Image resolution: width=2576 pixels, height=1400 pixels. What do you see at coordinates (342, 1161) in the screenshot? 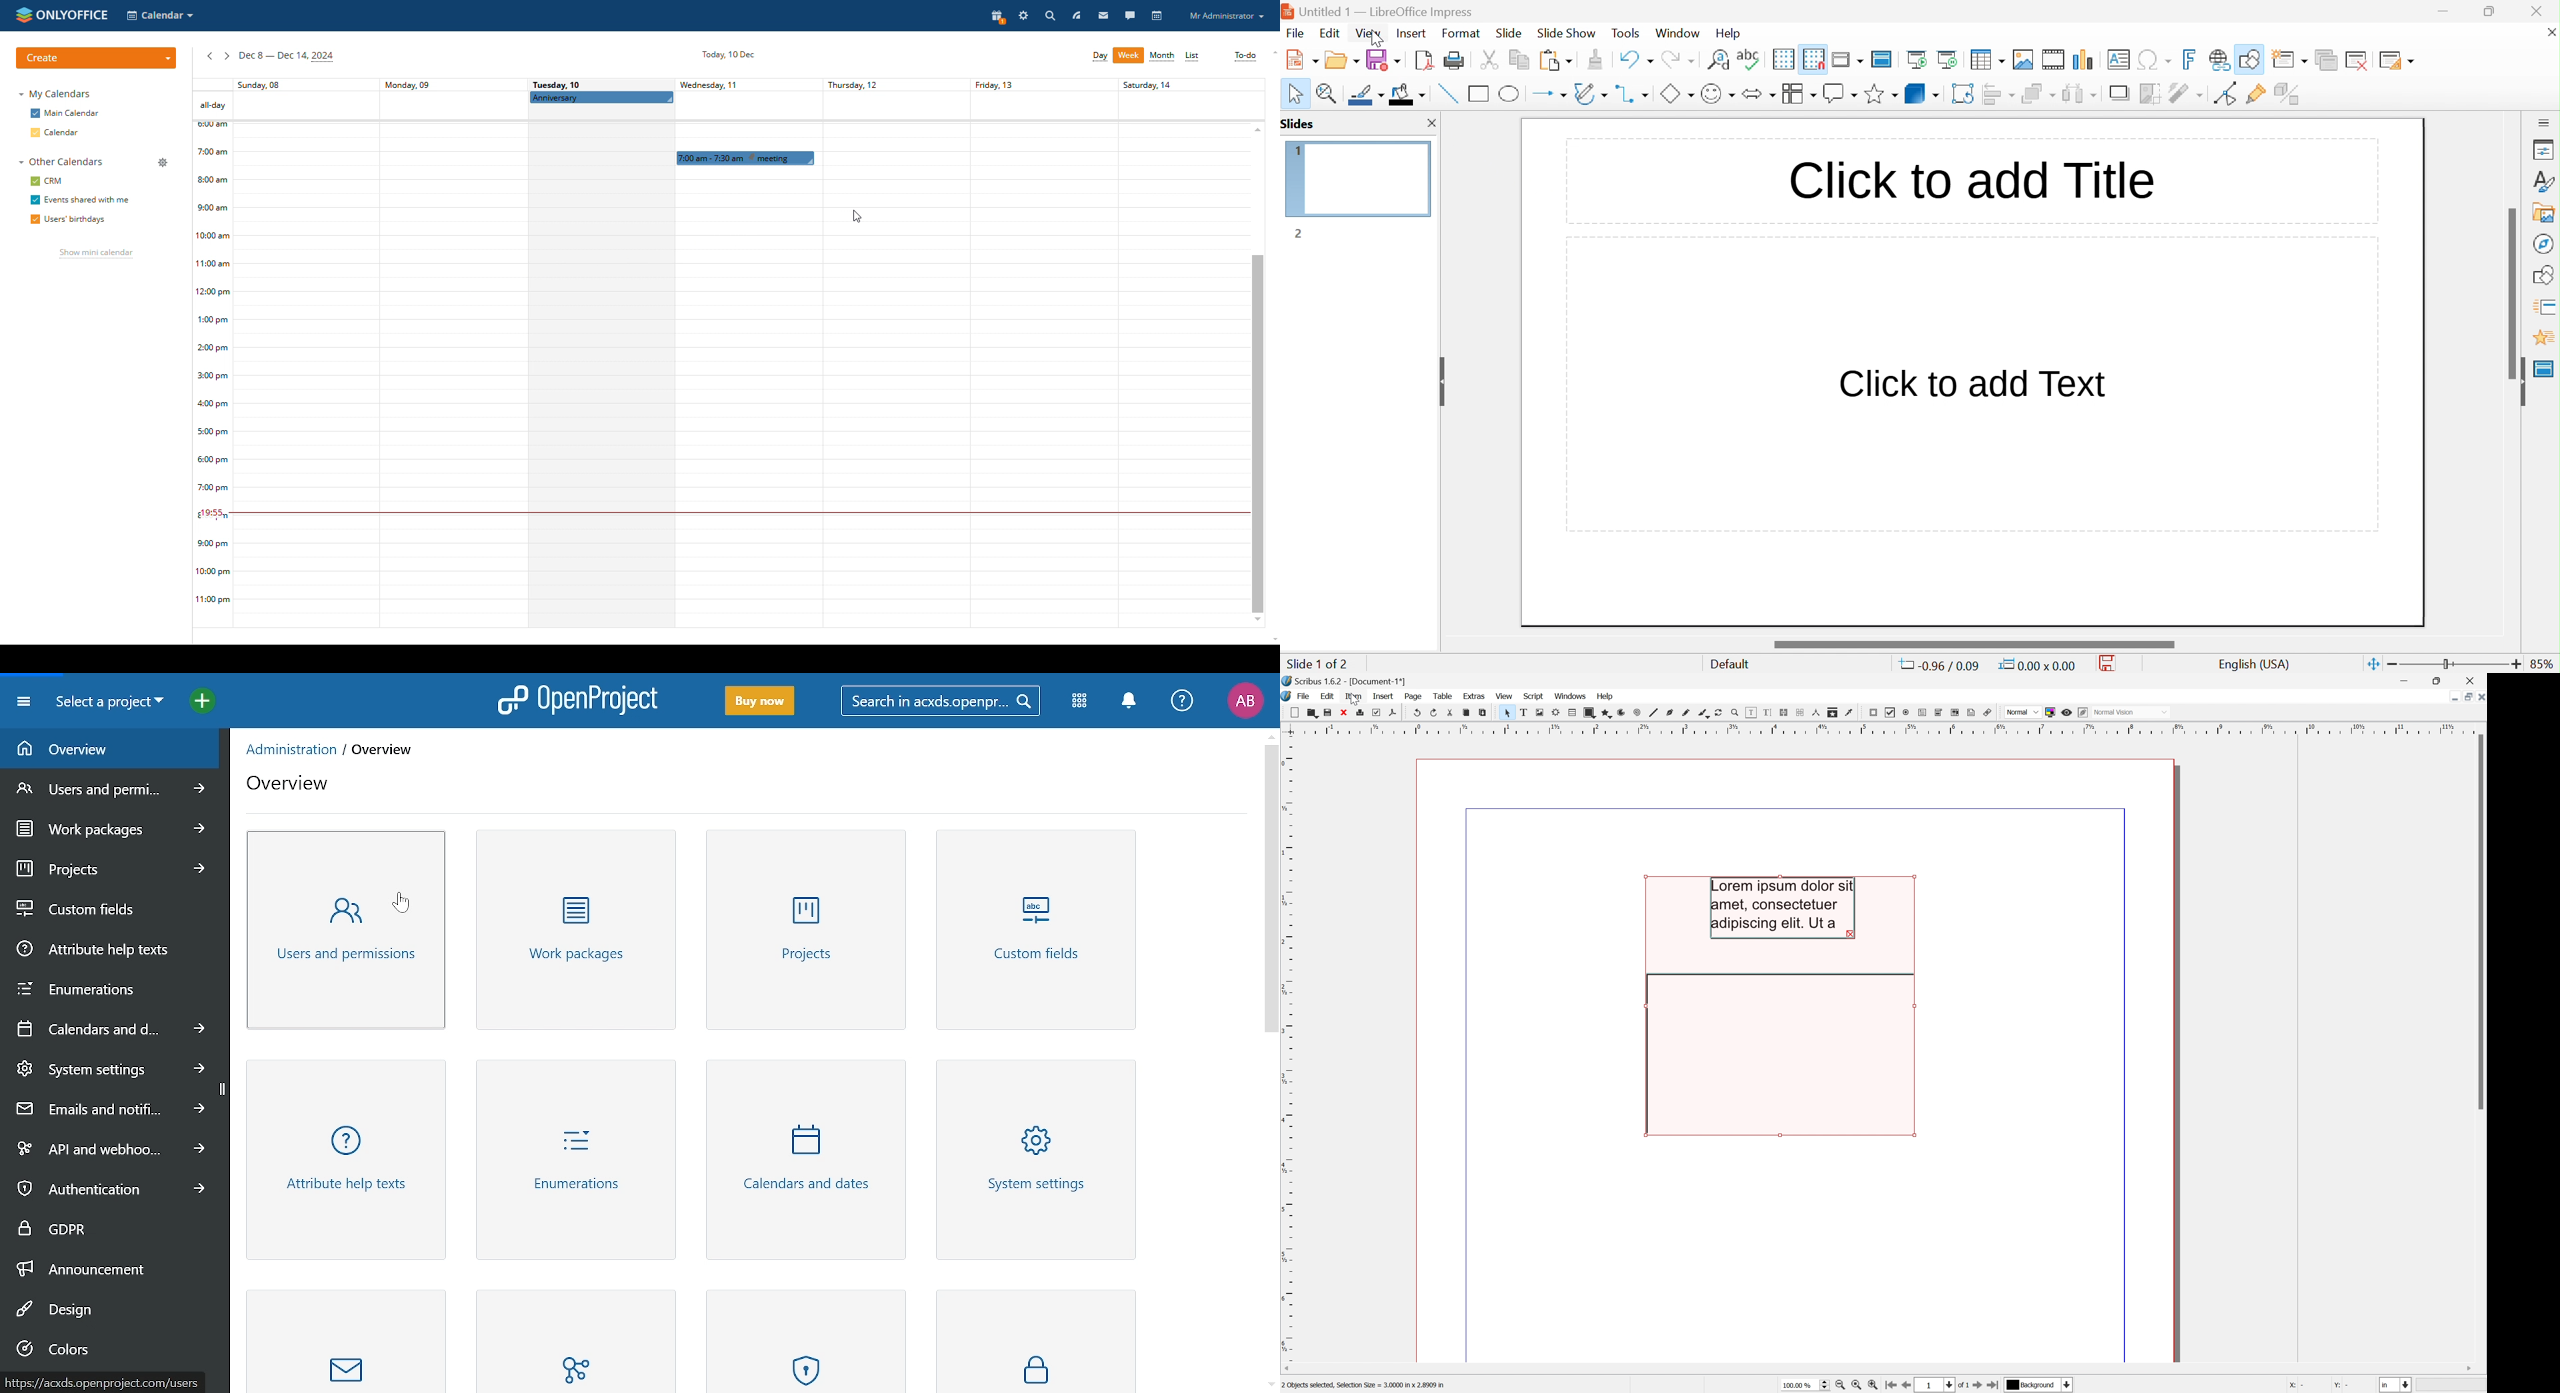
I see `Attribute help texts` at bounding box center [342, 1161].